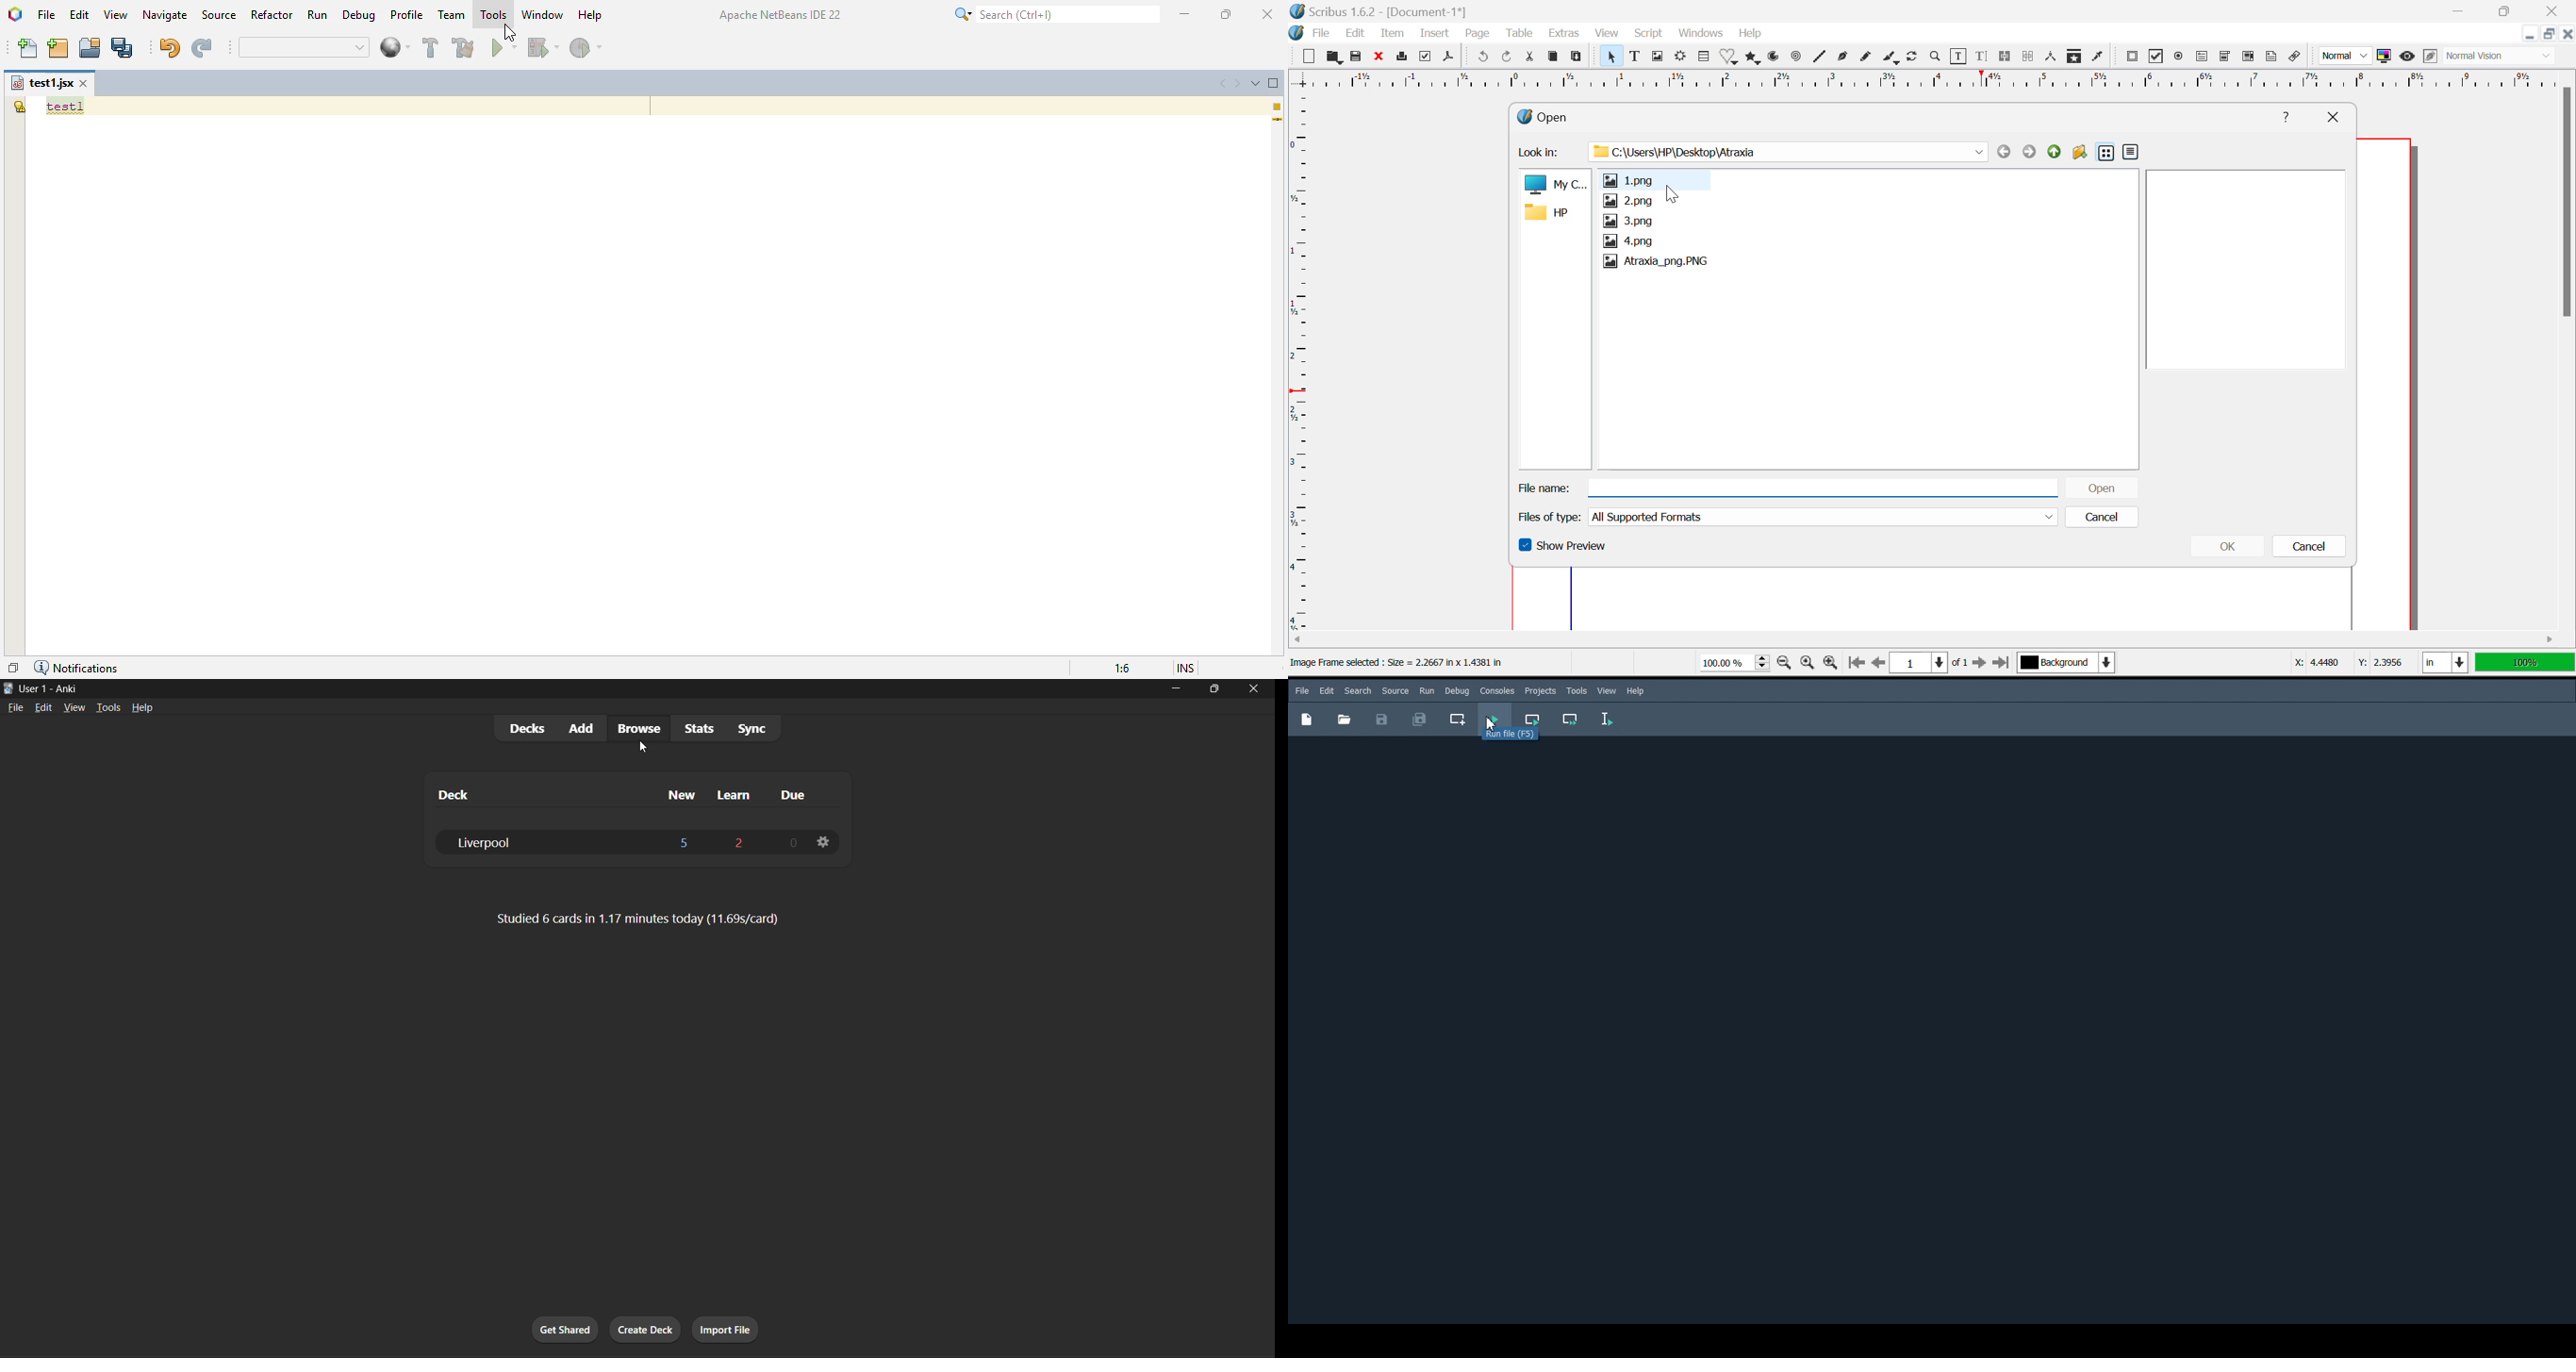  Describe the element at coordinates (1427, 690) in the screenshot. I see `Run` at that location.